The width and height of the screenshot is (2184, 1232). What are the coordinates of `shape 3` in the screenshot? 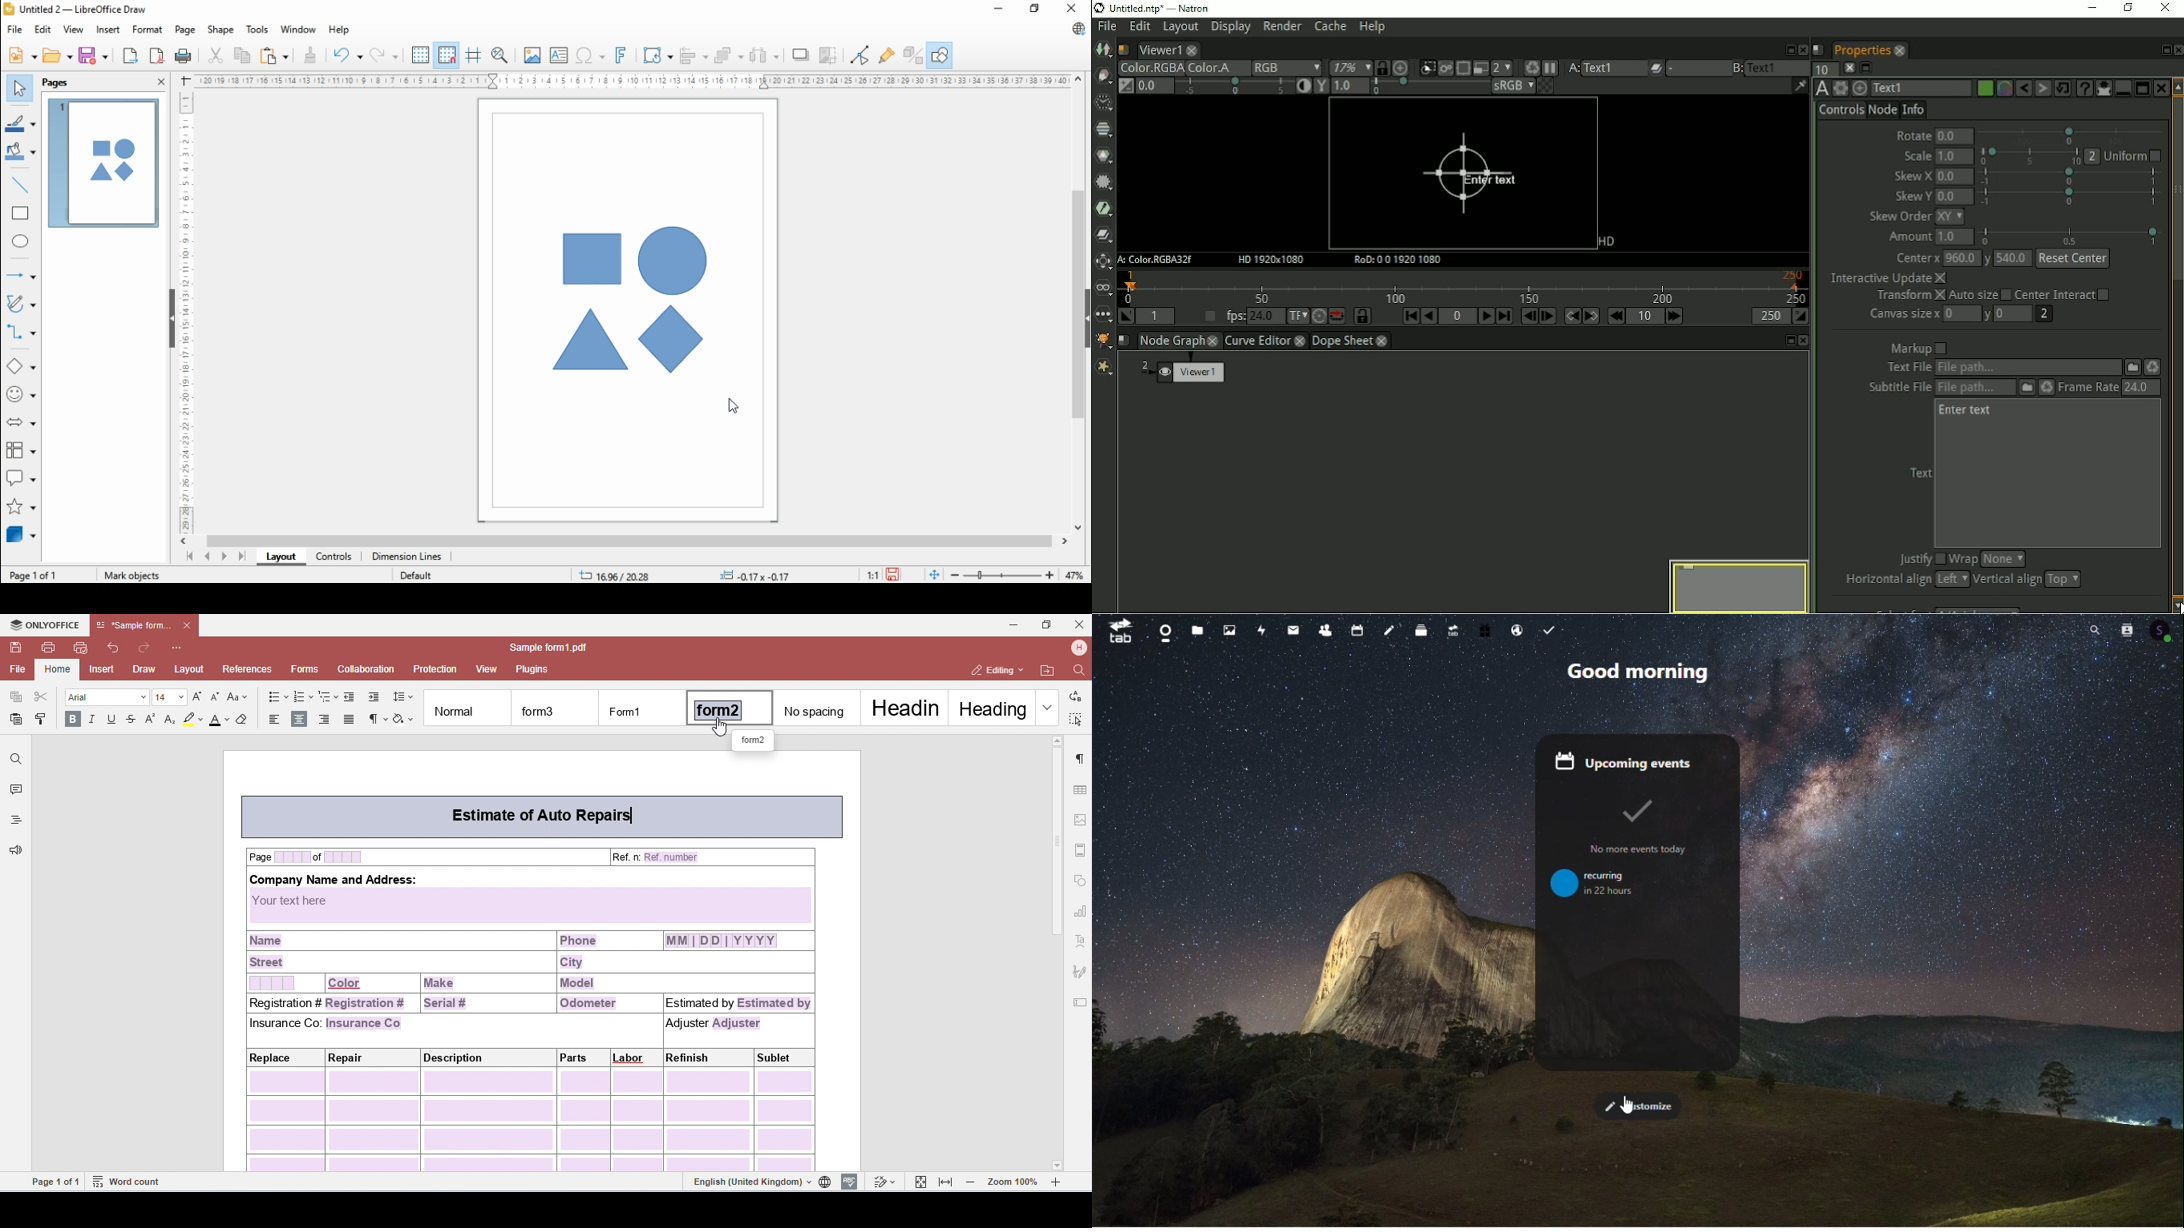 It's located at (671, 262).